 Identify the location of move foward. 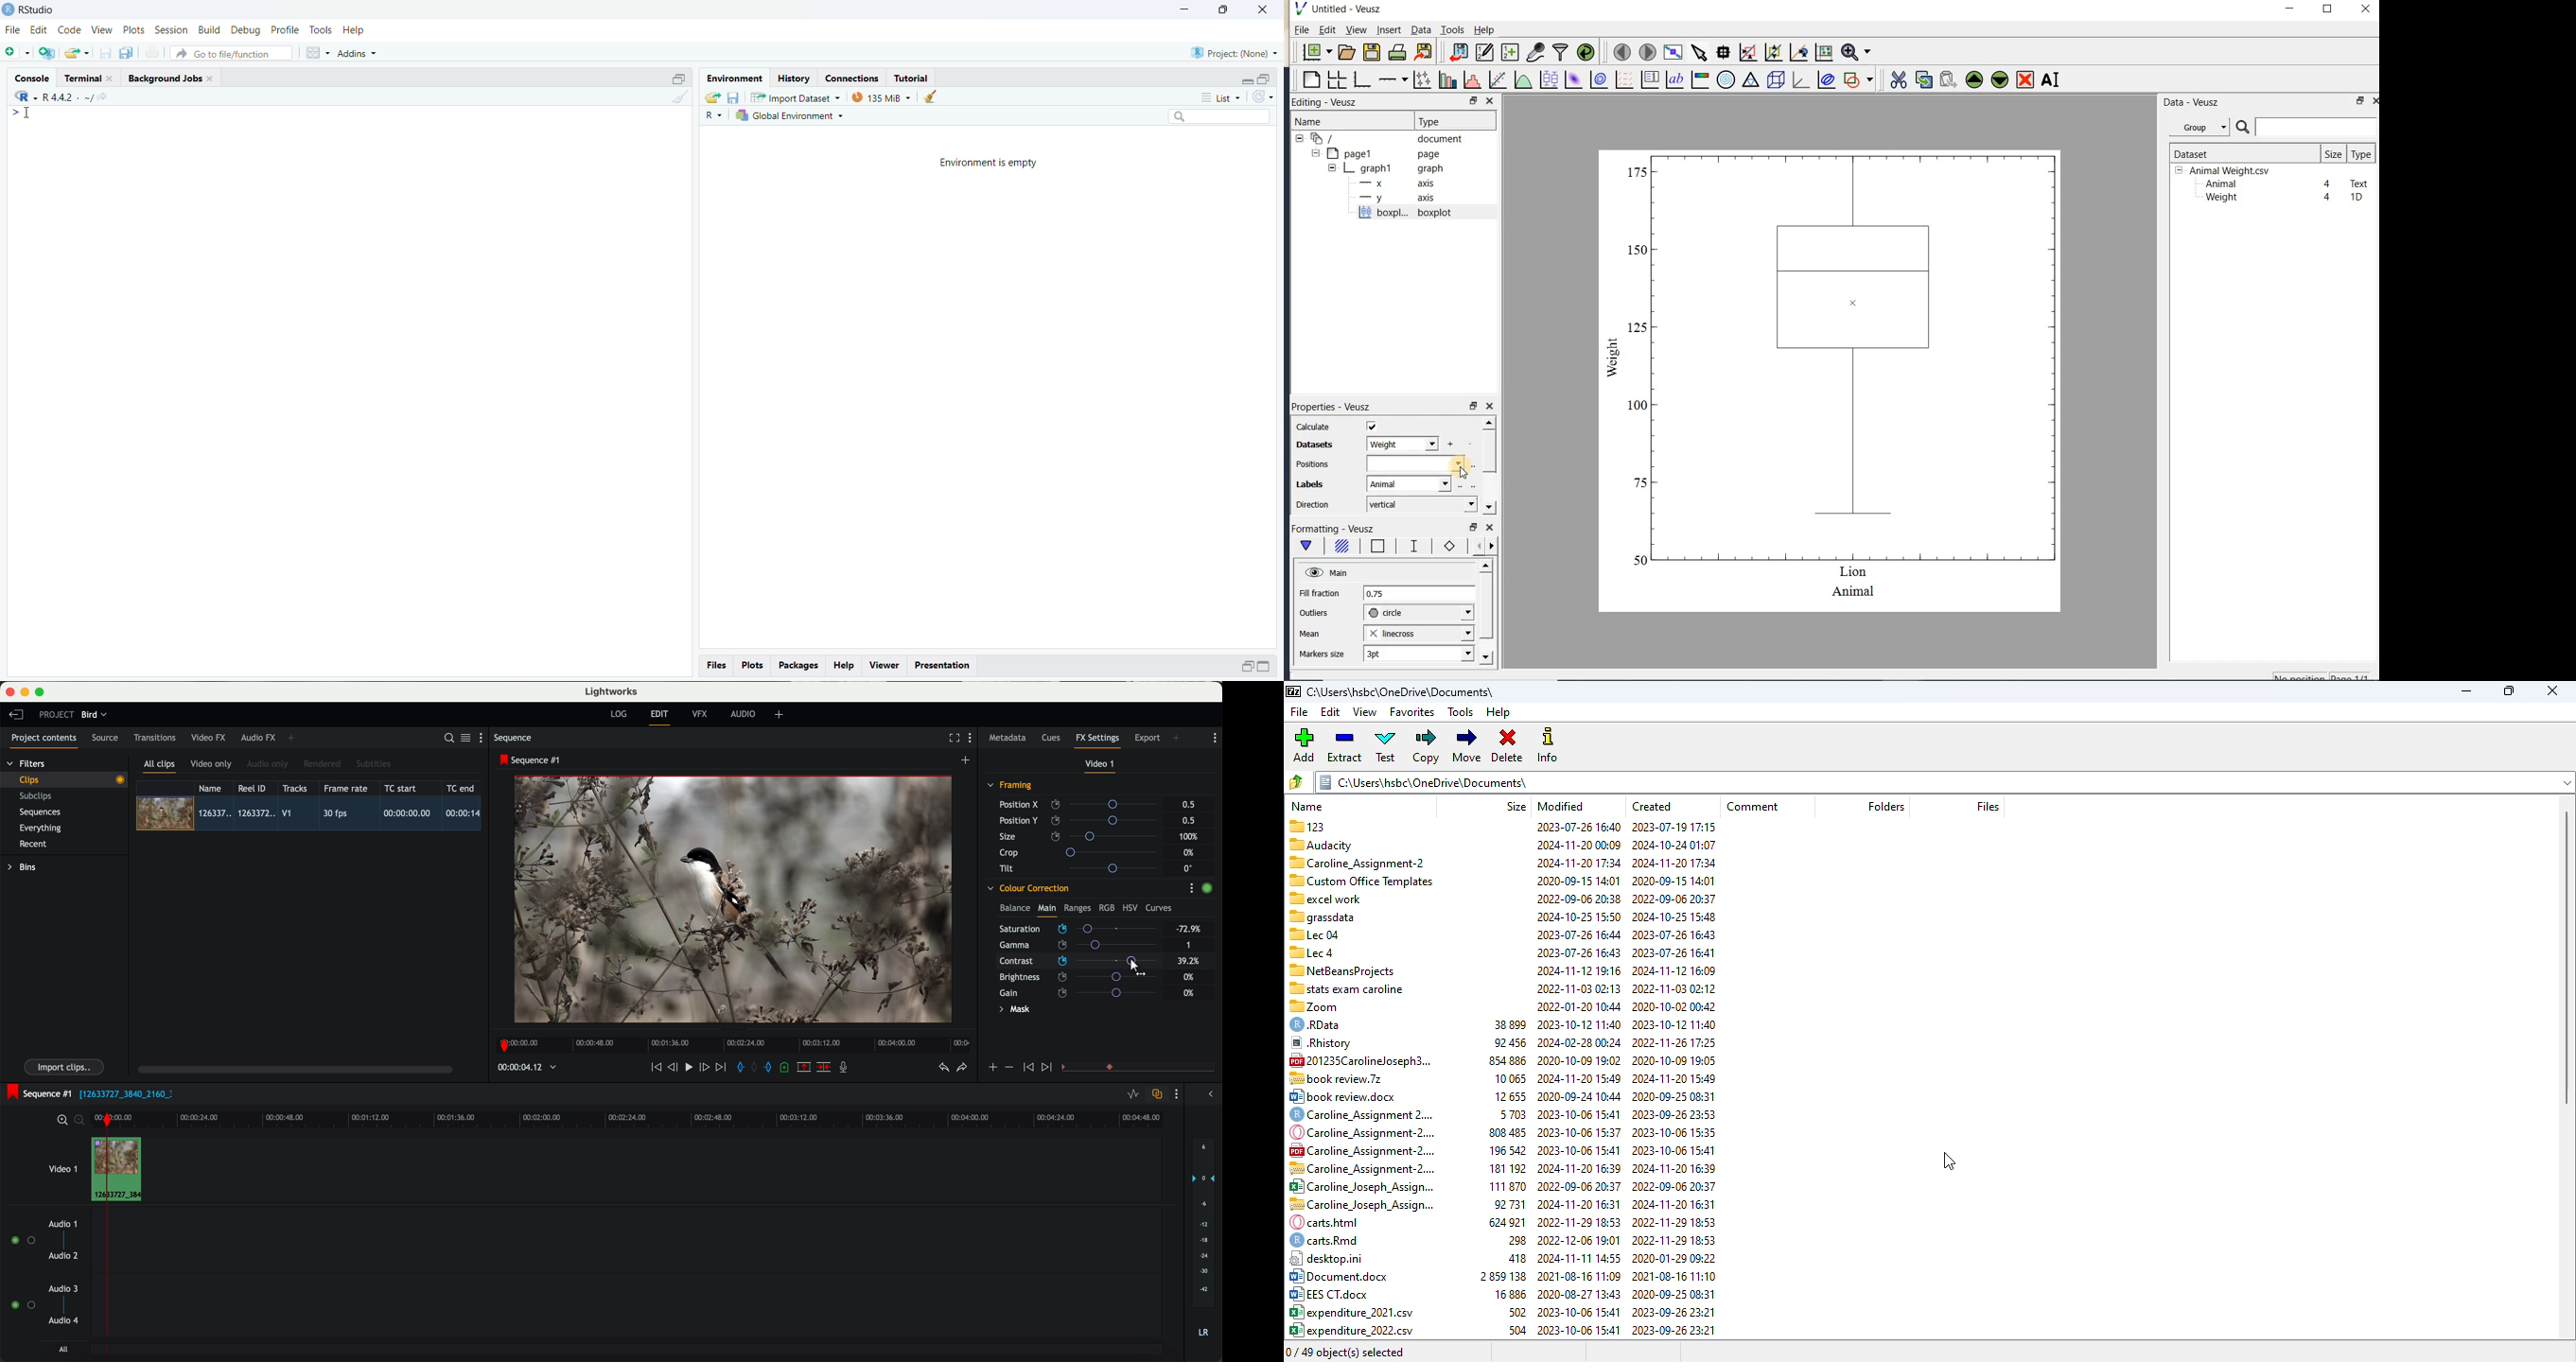
(720, 1067).